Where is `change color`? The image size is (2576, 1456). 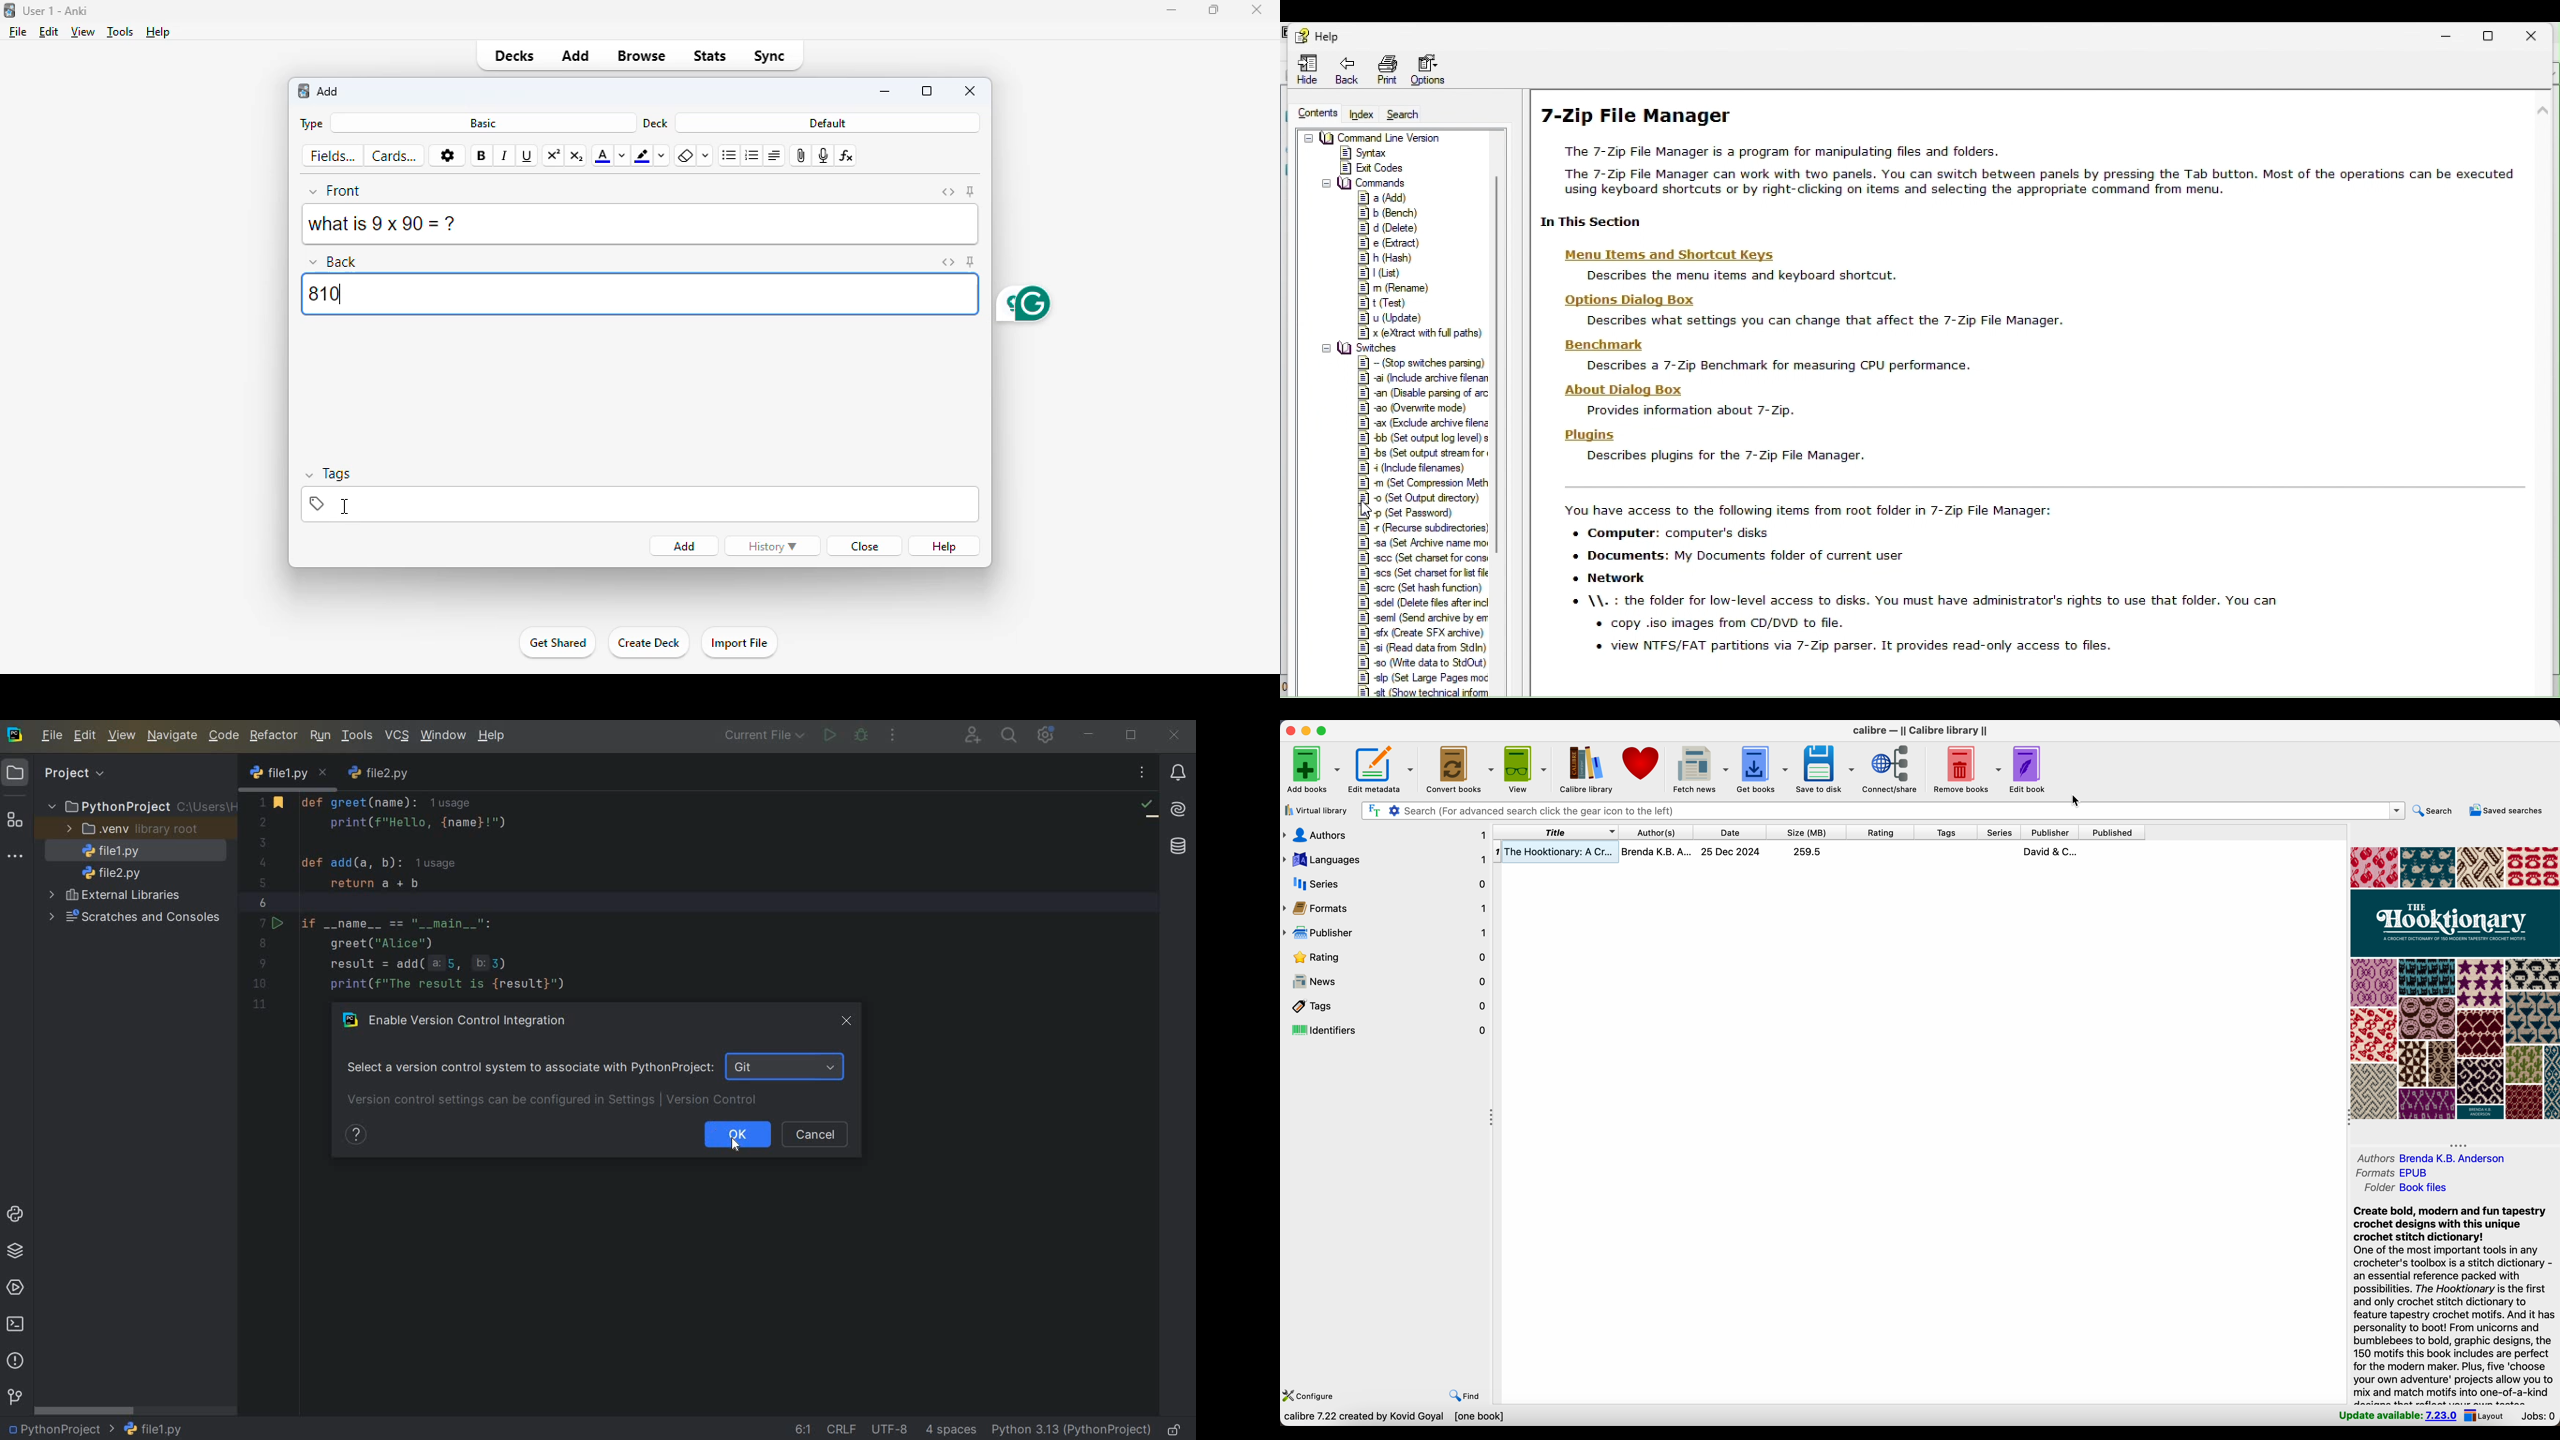
change color is located at coordinates (664, 156).